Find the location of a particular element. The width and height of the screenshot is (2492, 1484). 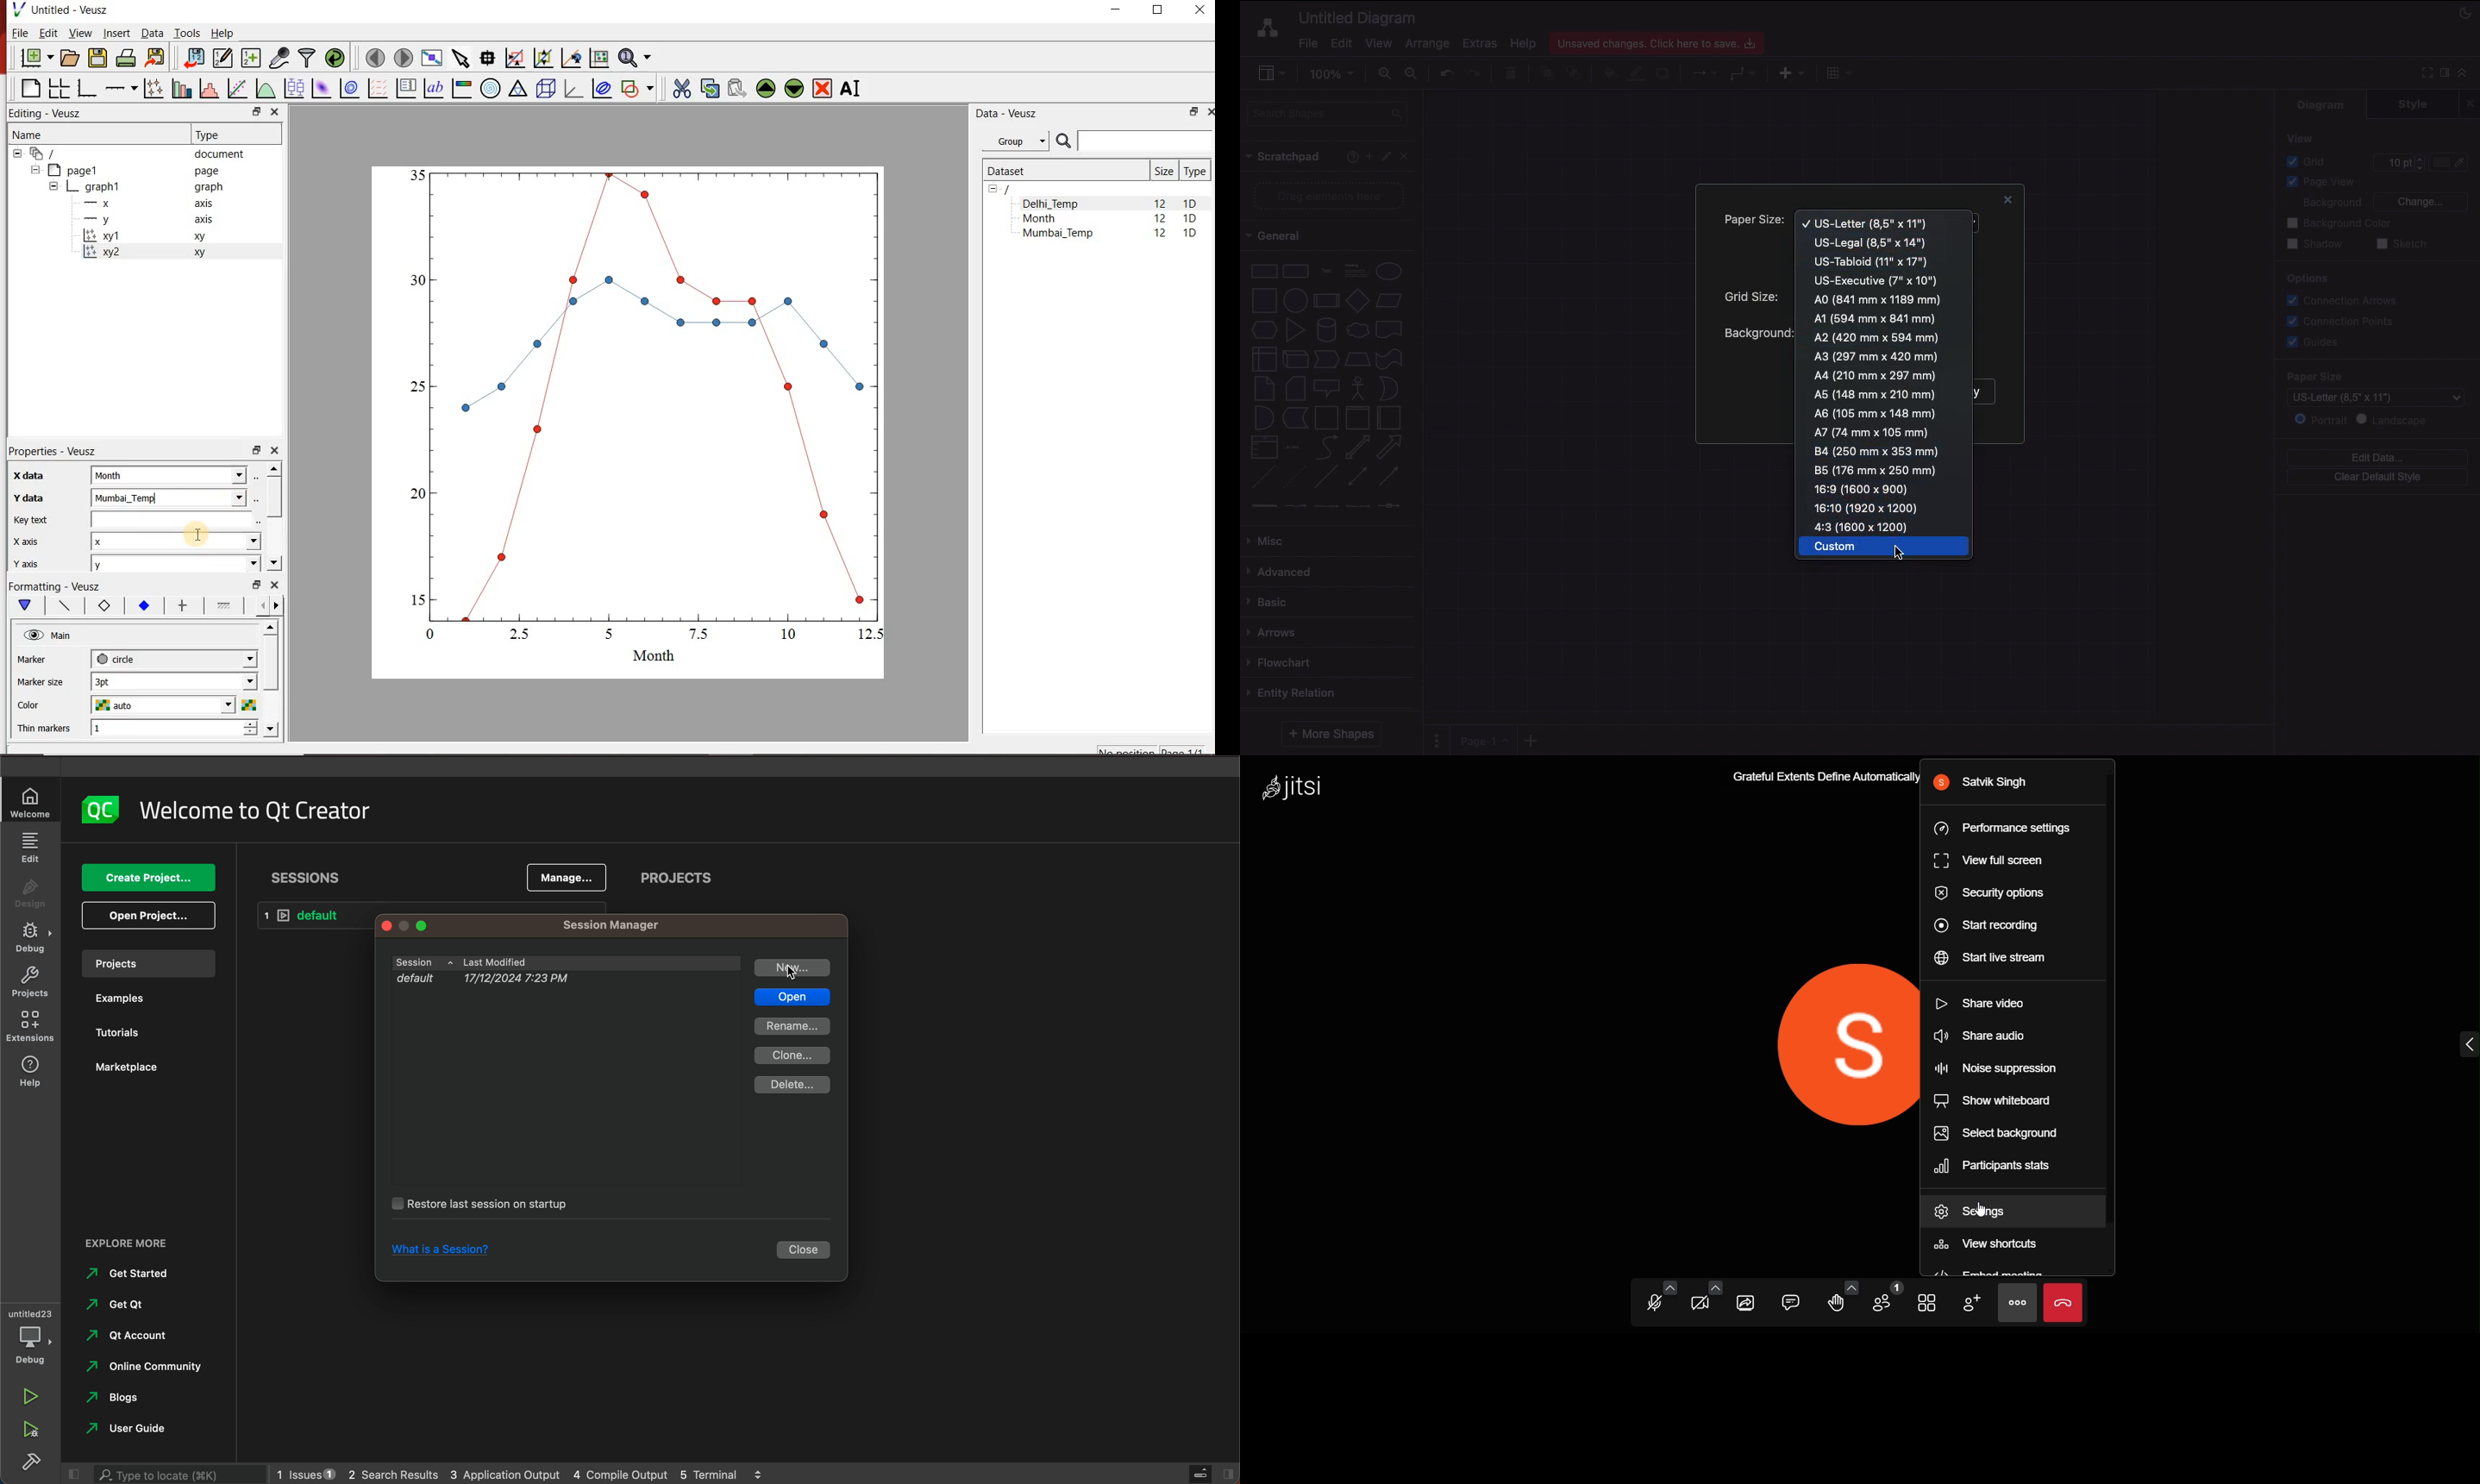

cursor is located at coordinates (1990, 1208).